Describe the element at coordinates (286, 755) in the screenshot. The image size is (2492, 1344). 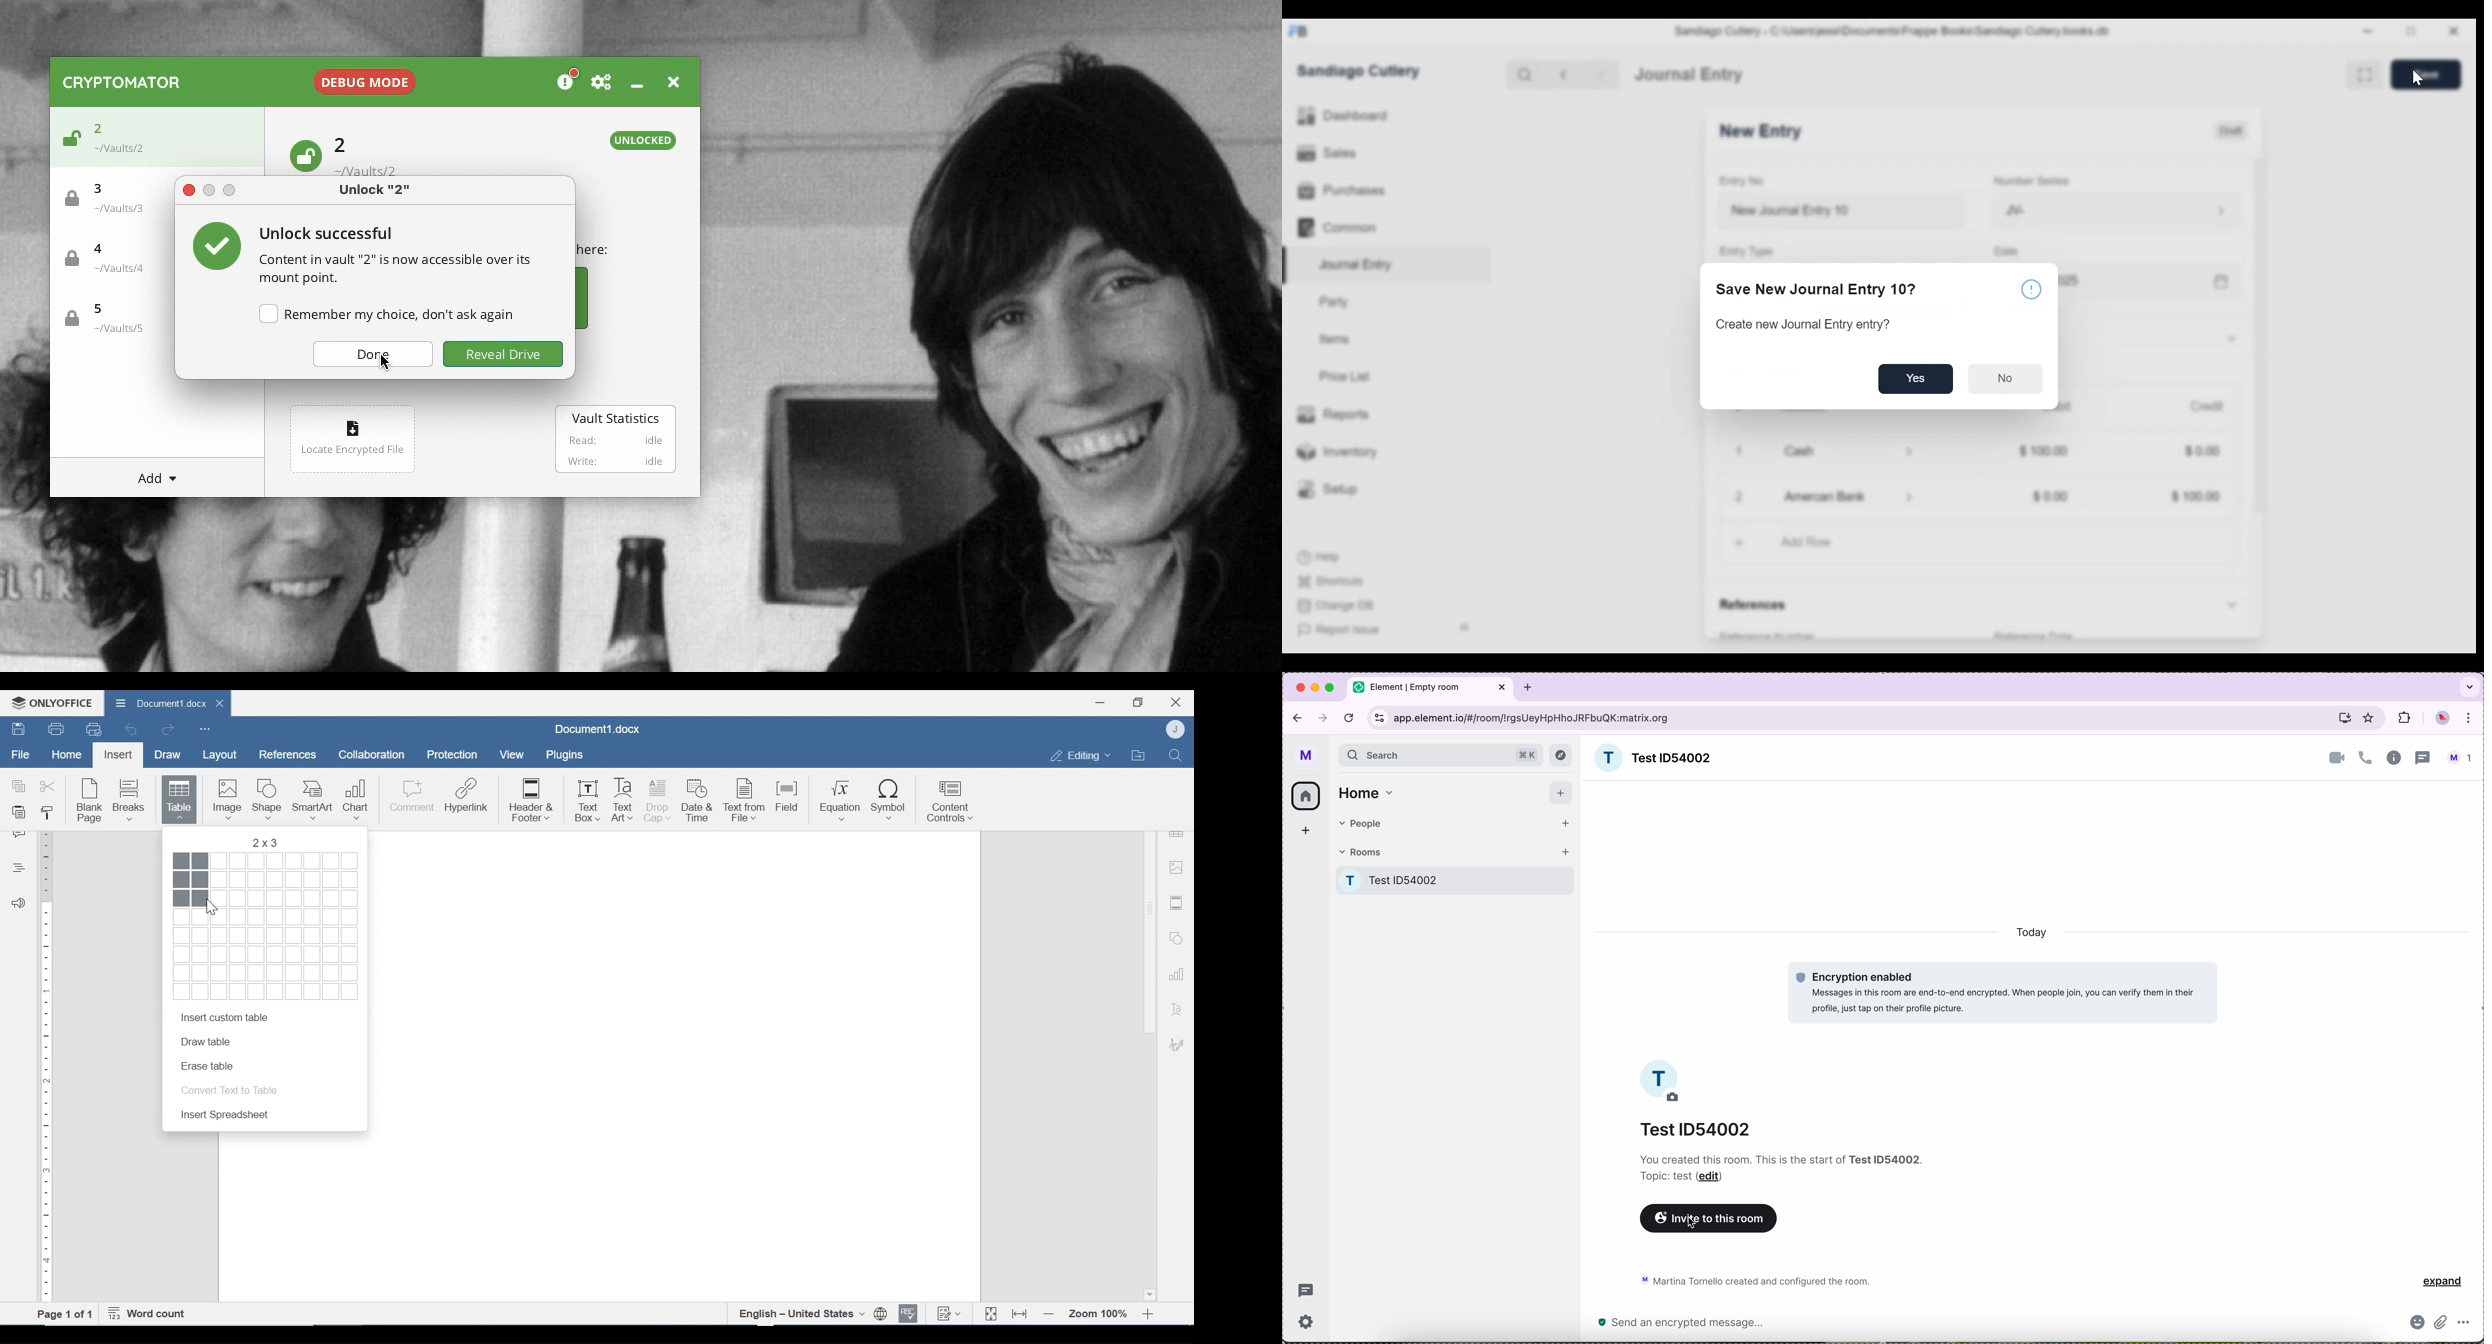
I see `References` at that location.